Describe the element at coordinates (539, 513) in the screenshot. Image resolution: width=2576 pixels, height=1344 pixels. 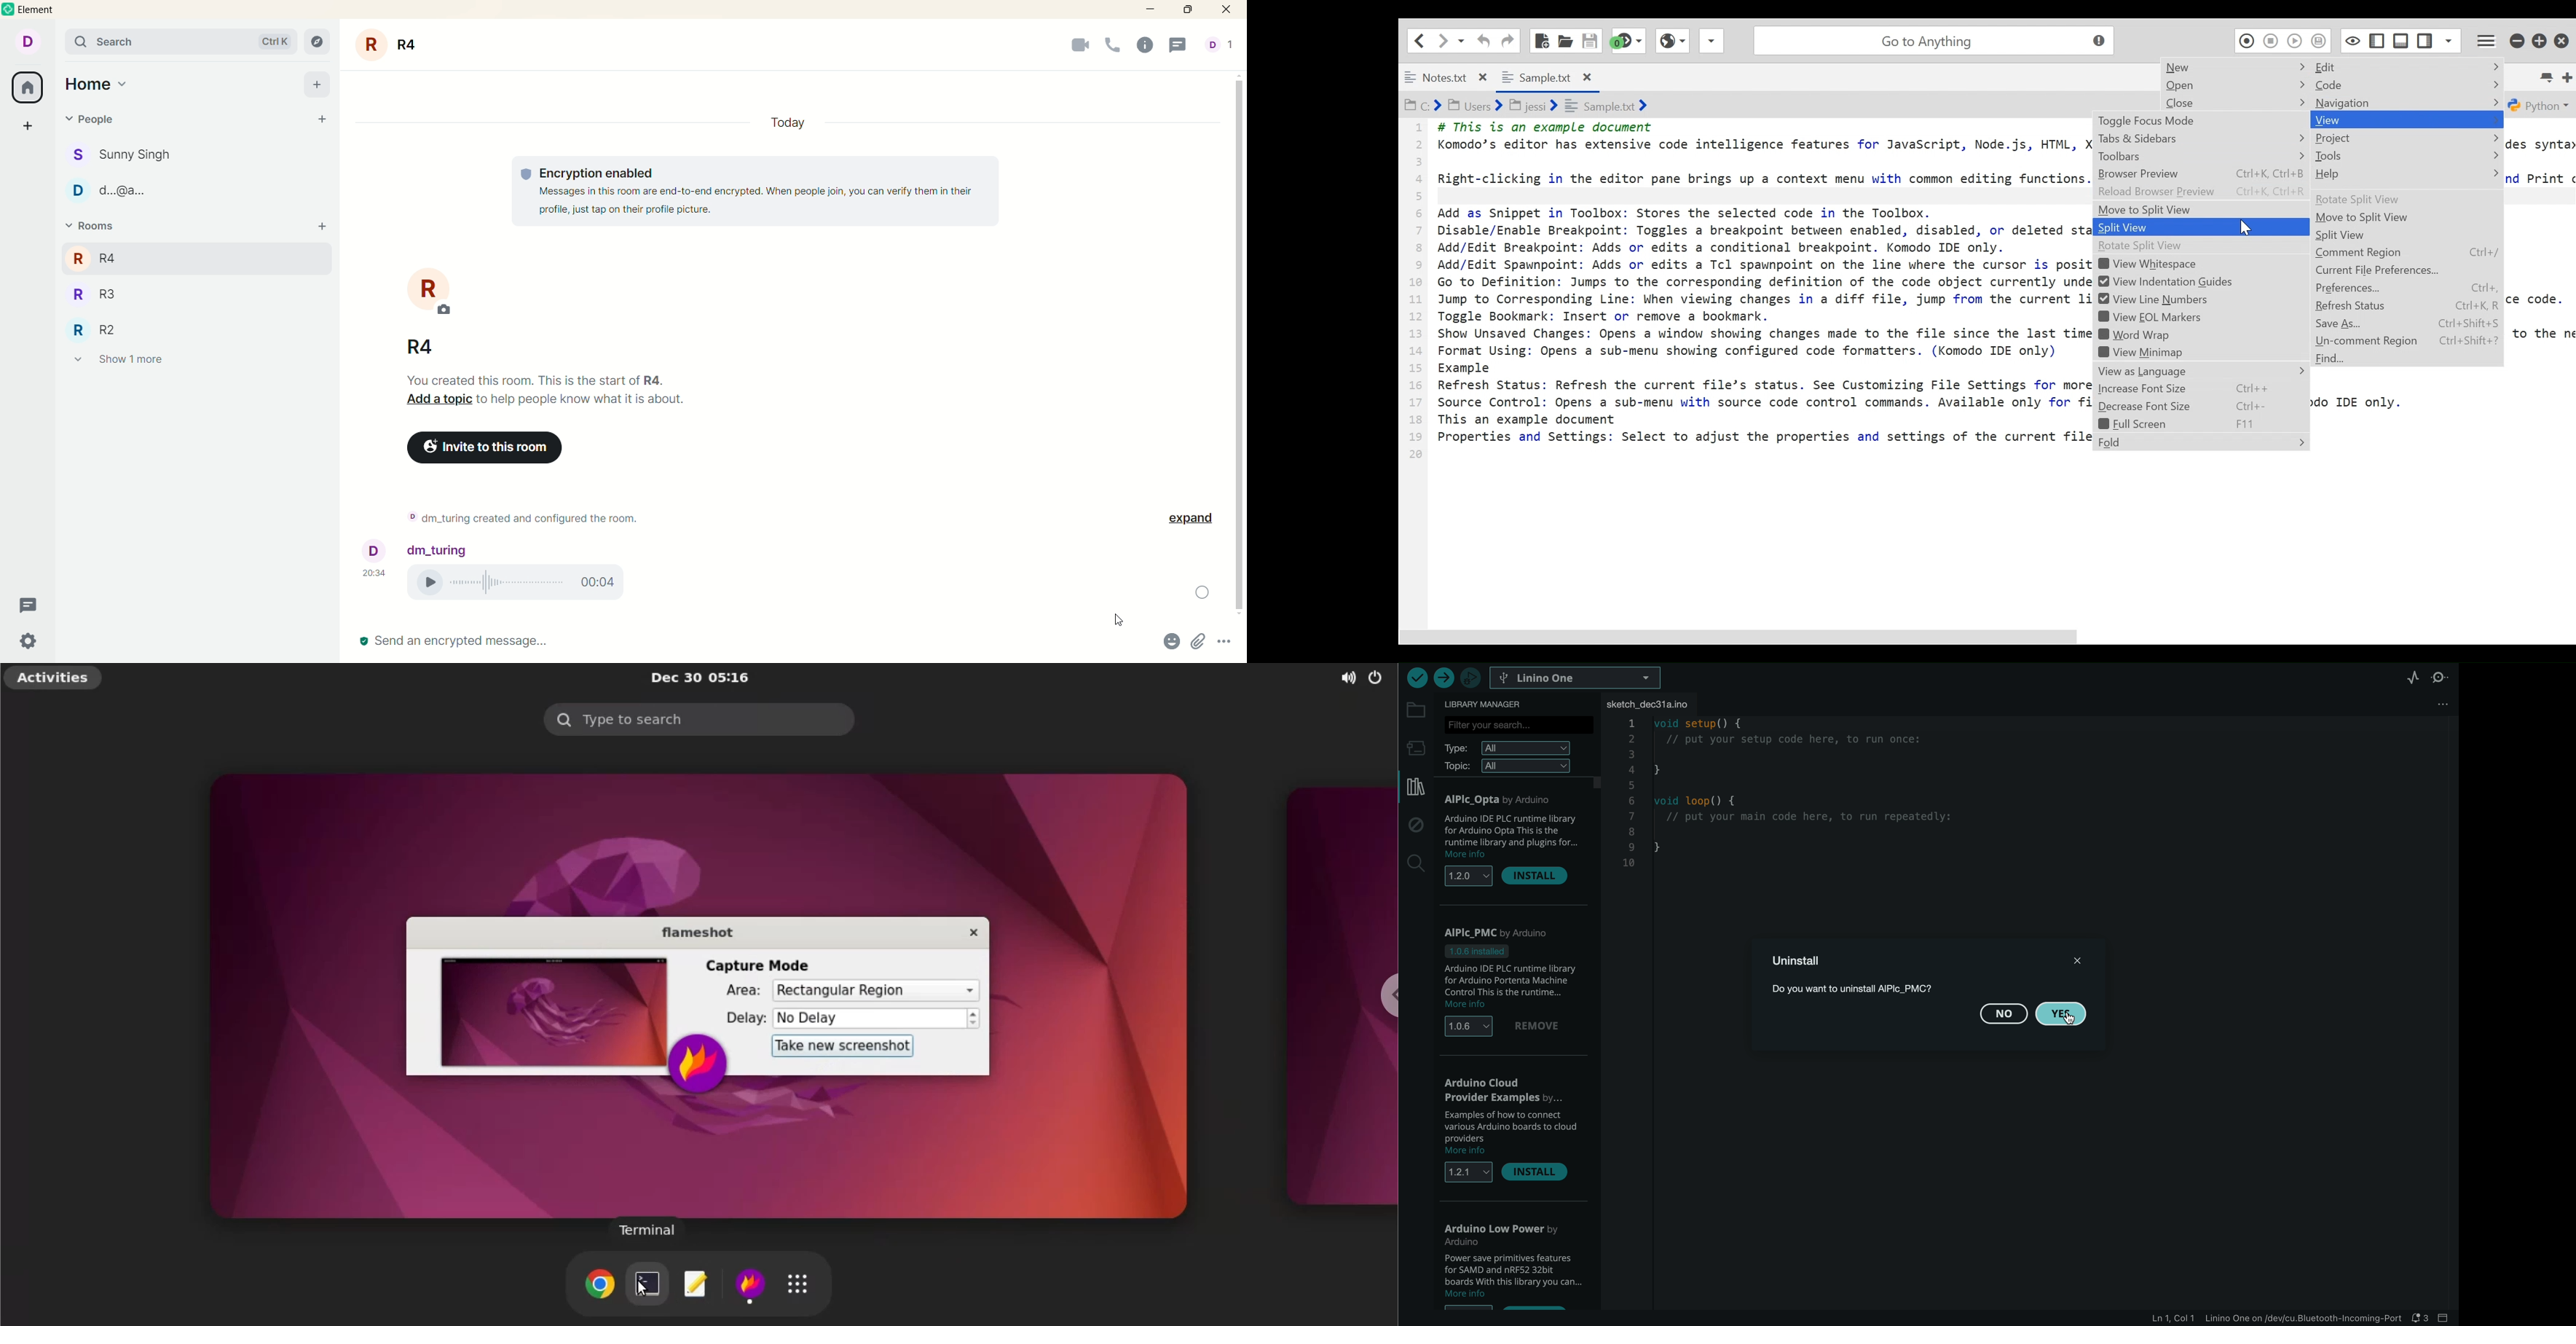
I see `voice message sent` at that location.